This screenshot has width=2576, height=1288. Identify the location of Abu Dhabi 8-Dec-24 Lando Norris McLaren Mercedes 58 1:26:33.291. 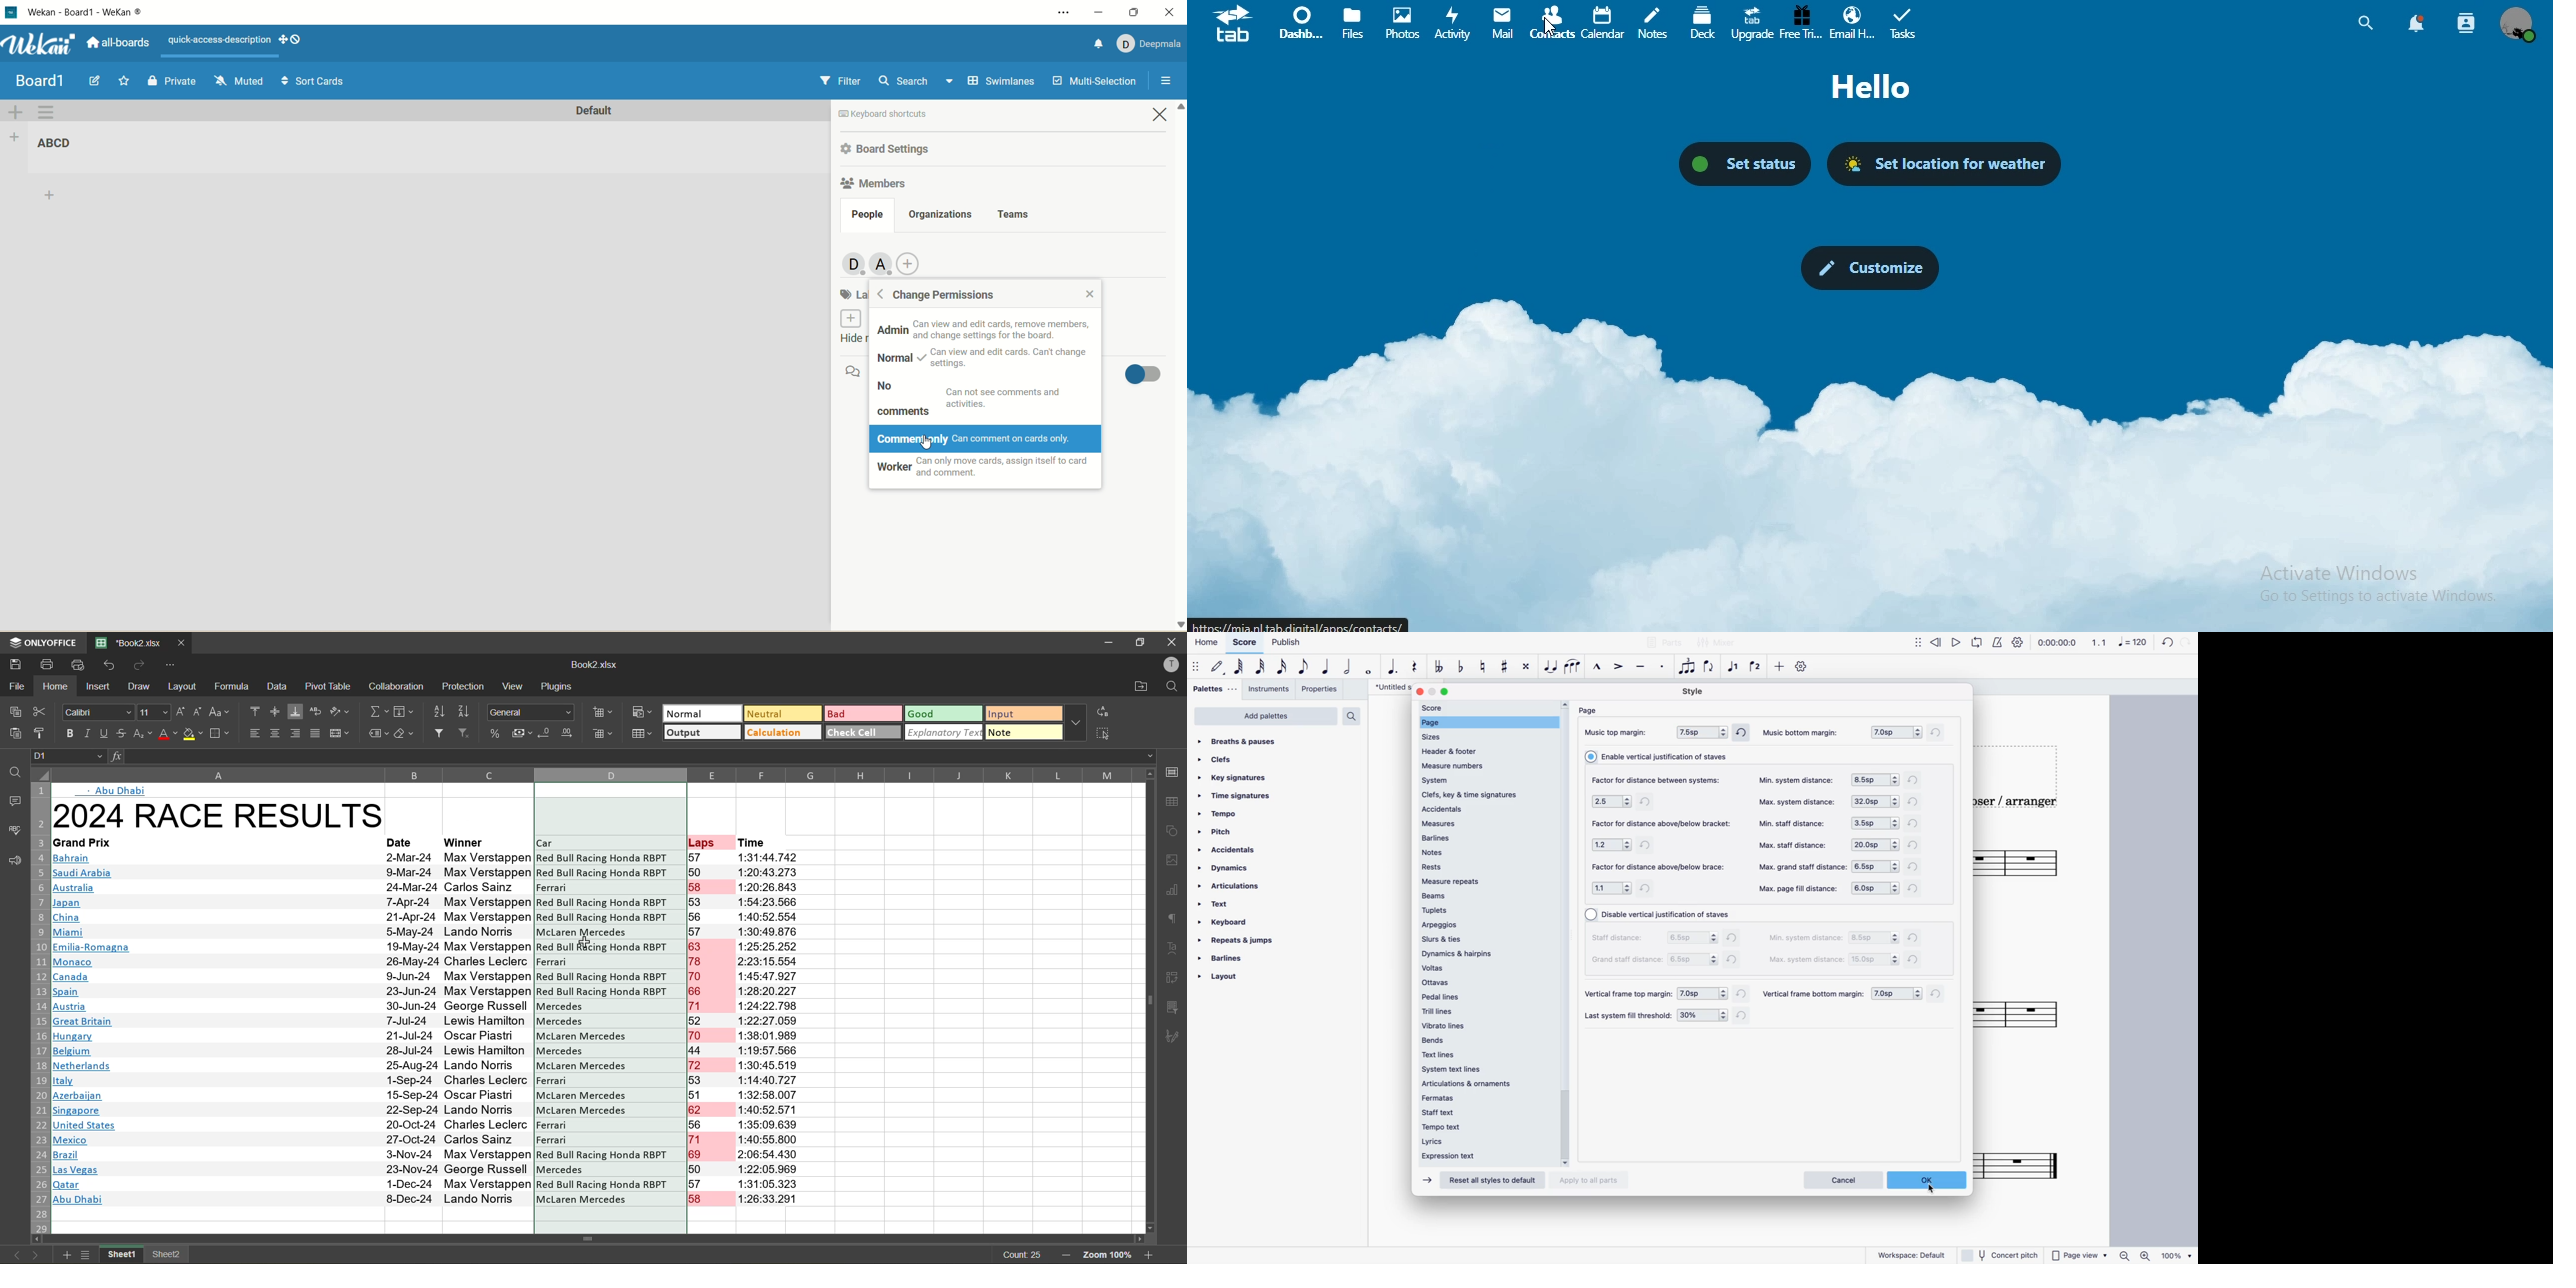
(430, 1200).